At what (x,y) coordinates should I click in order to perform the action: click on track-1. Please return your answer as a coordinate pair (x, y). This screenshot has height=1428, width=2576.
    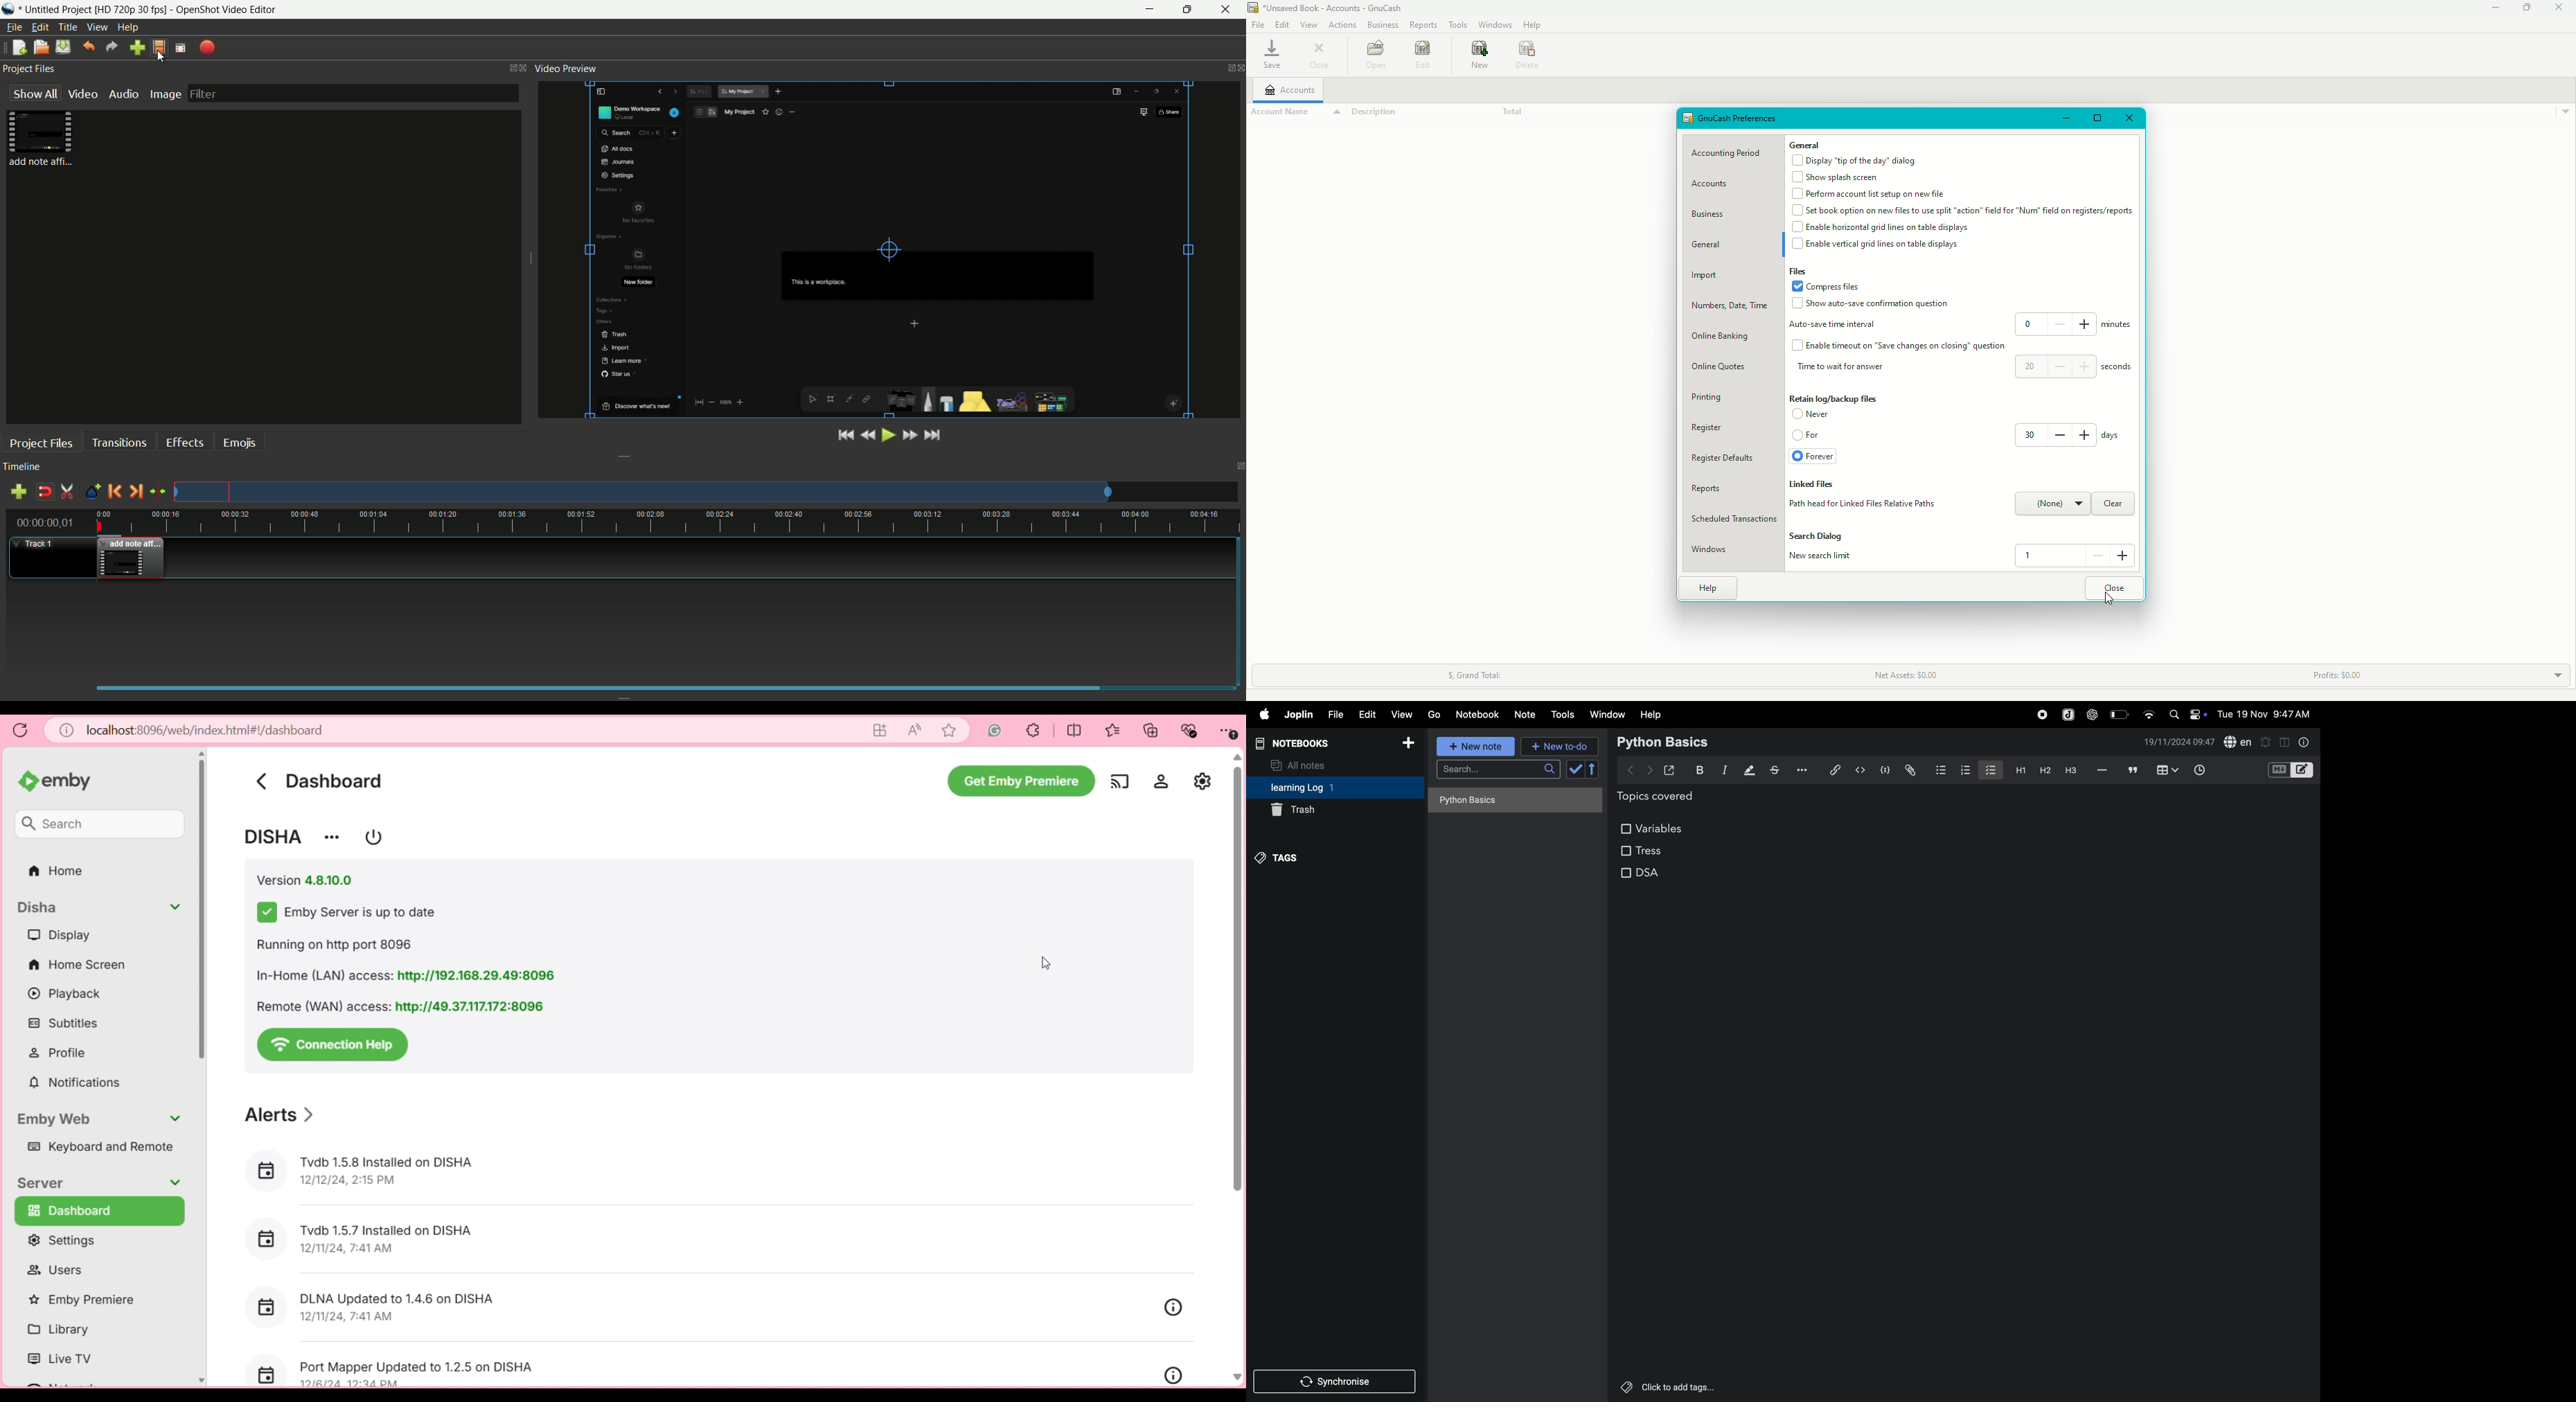
    Looking at the image, I should click on (49, 558).